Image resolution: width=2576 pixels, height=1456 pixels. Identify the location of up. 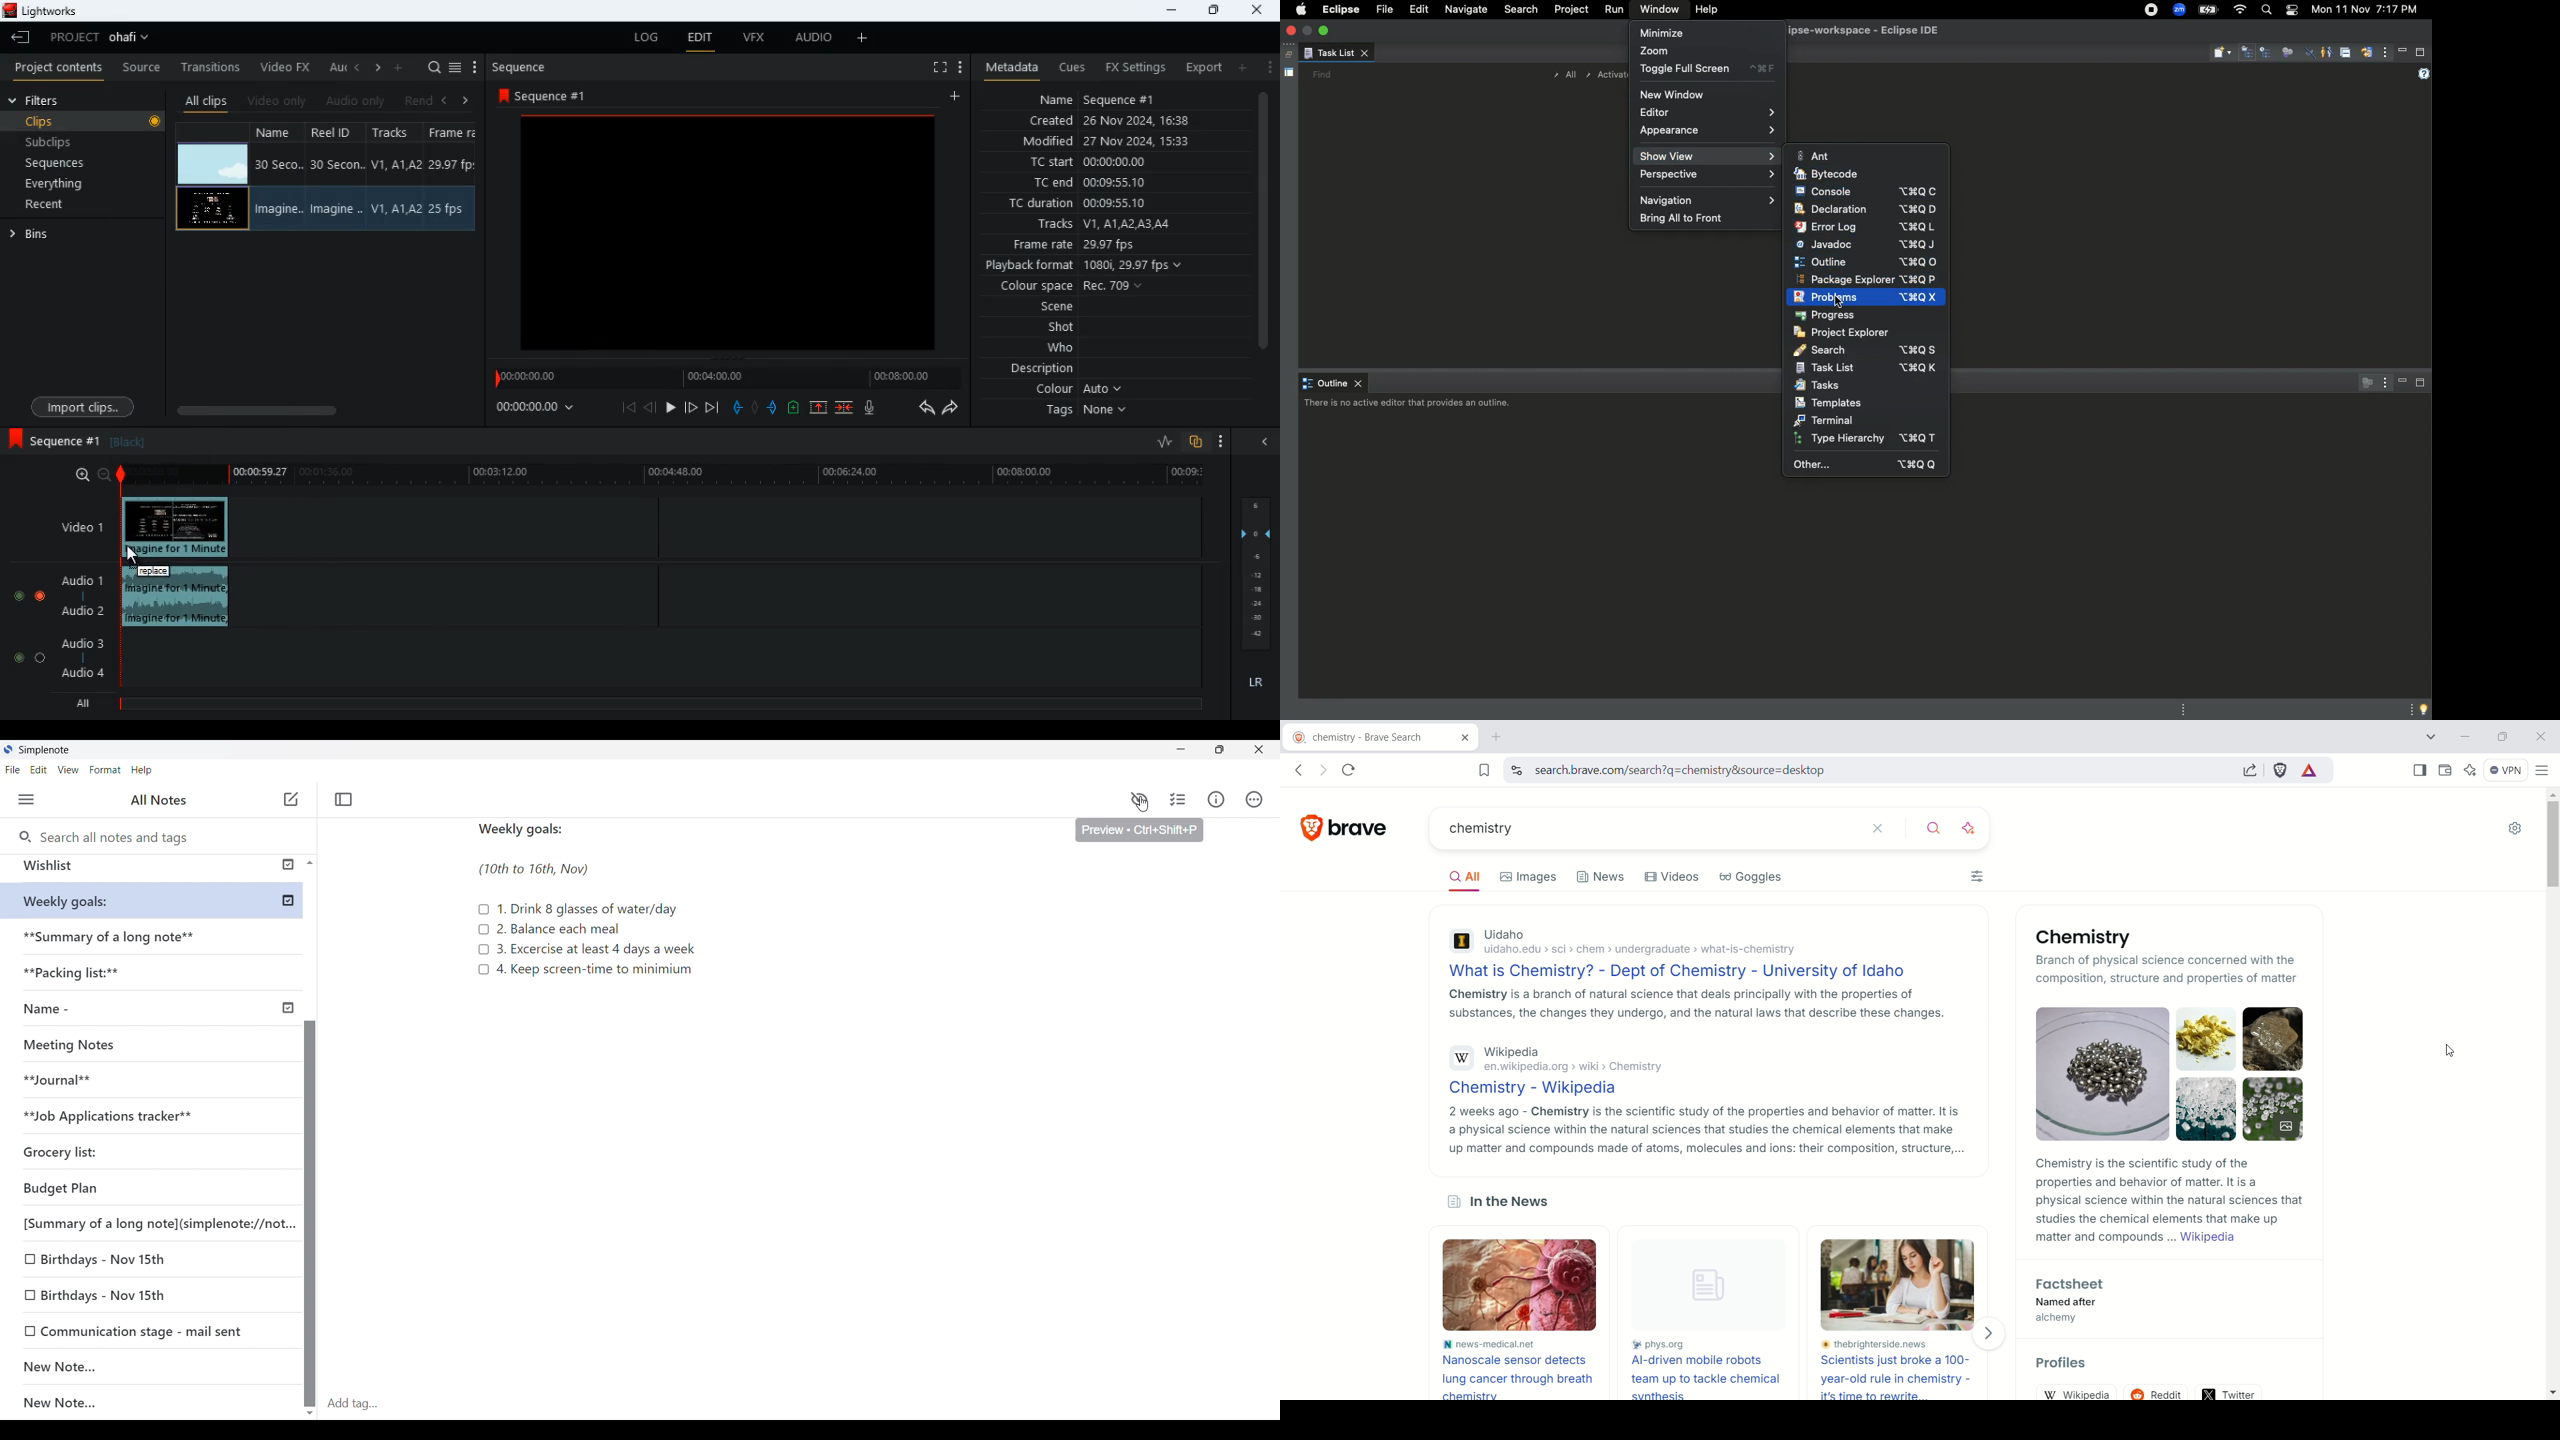
(793, 409).